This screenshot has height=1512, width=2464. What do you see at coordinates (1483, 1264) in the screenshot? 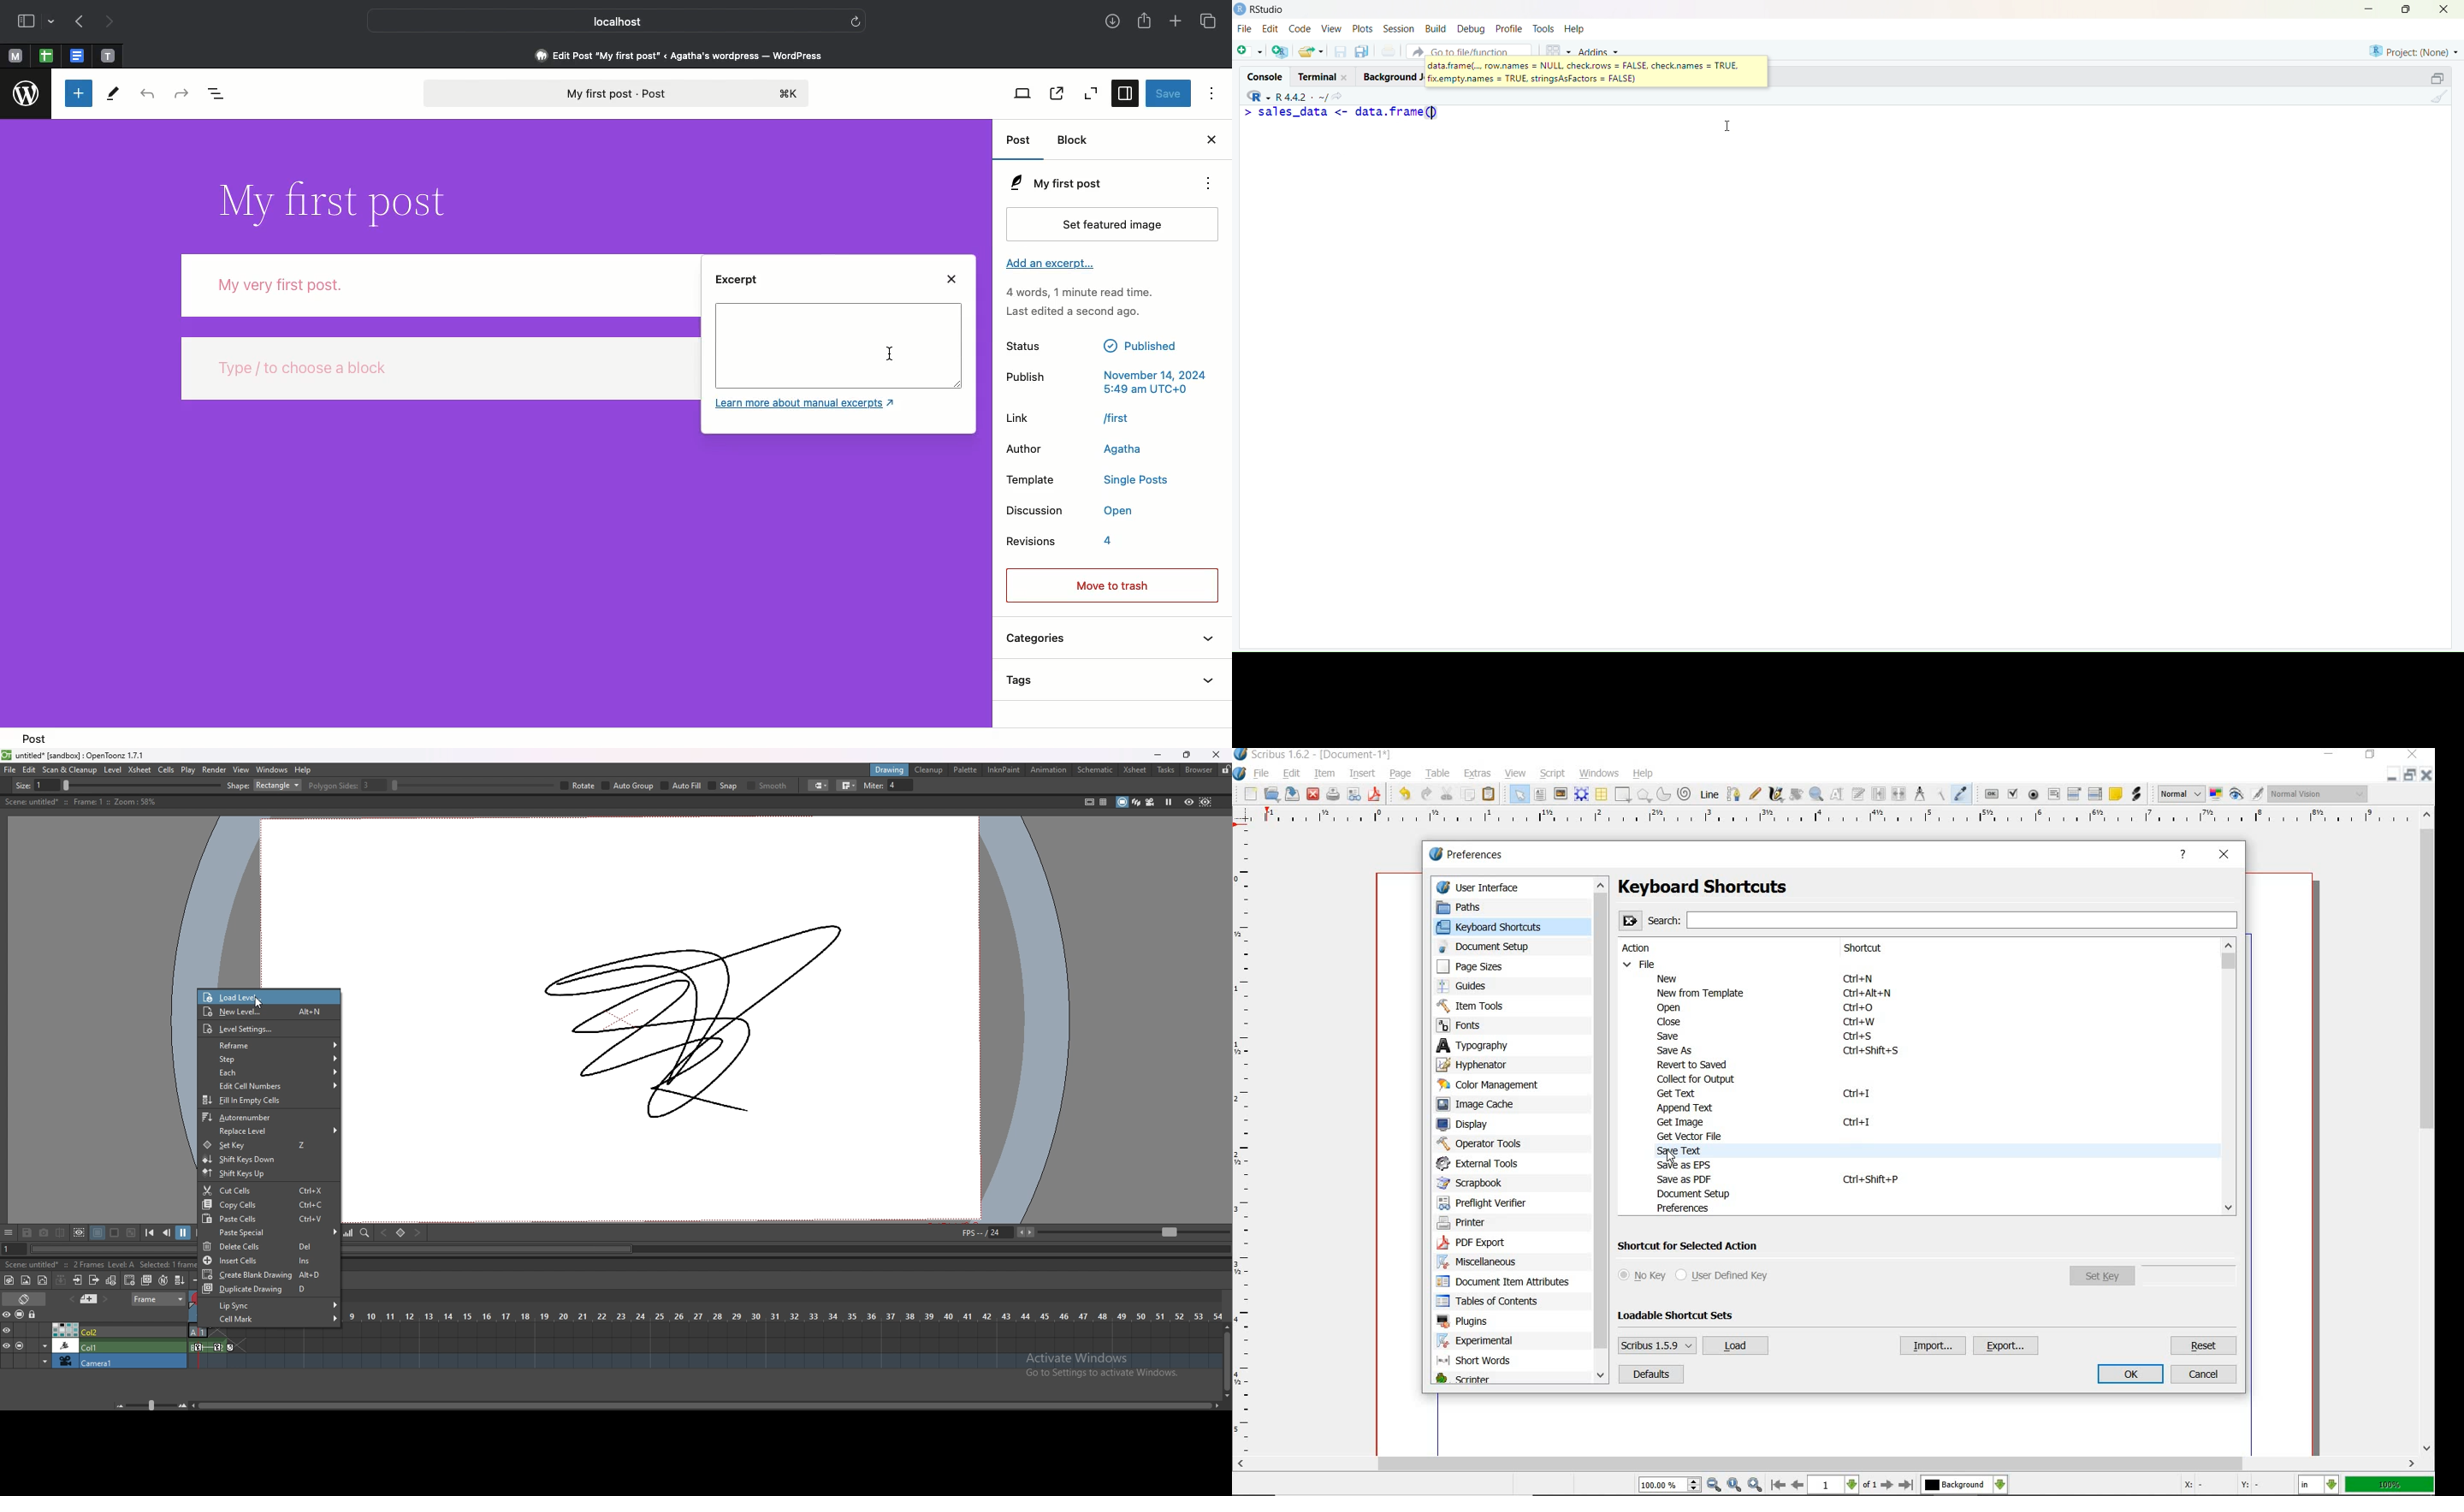
I see `miscellaneous` at bounding box center [1483, 1264].